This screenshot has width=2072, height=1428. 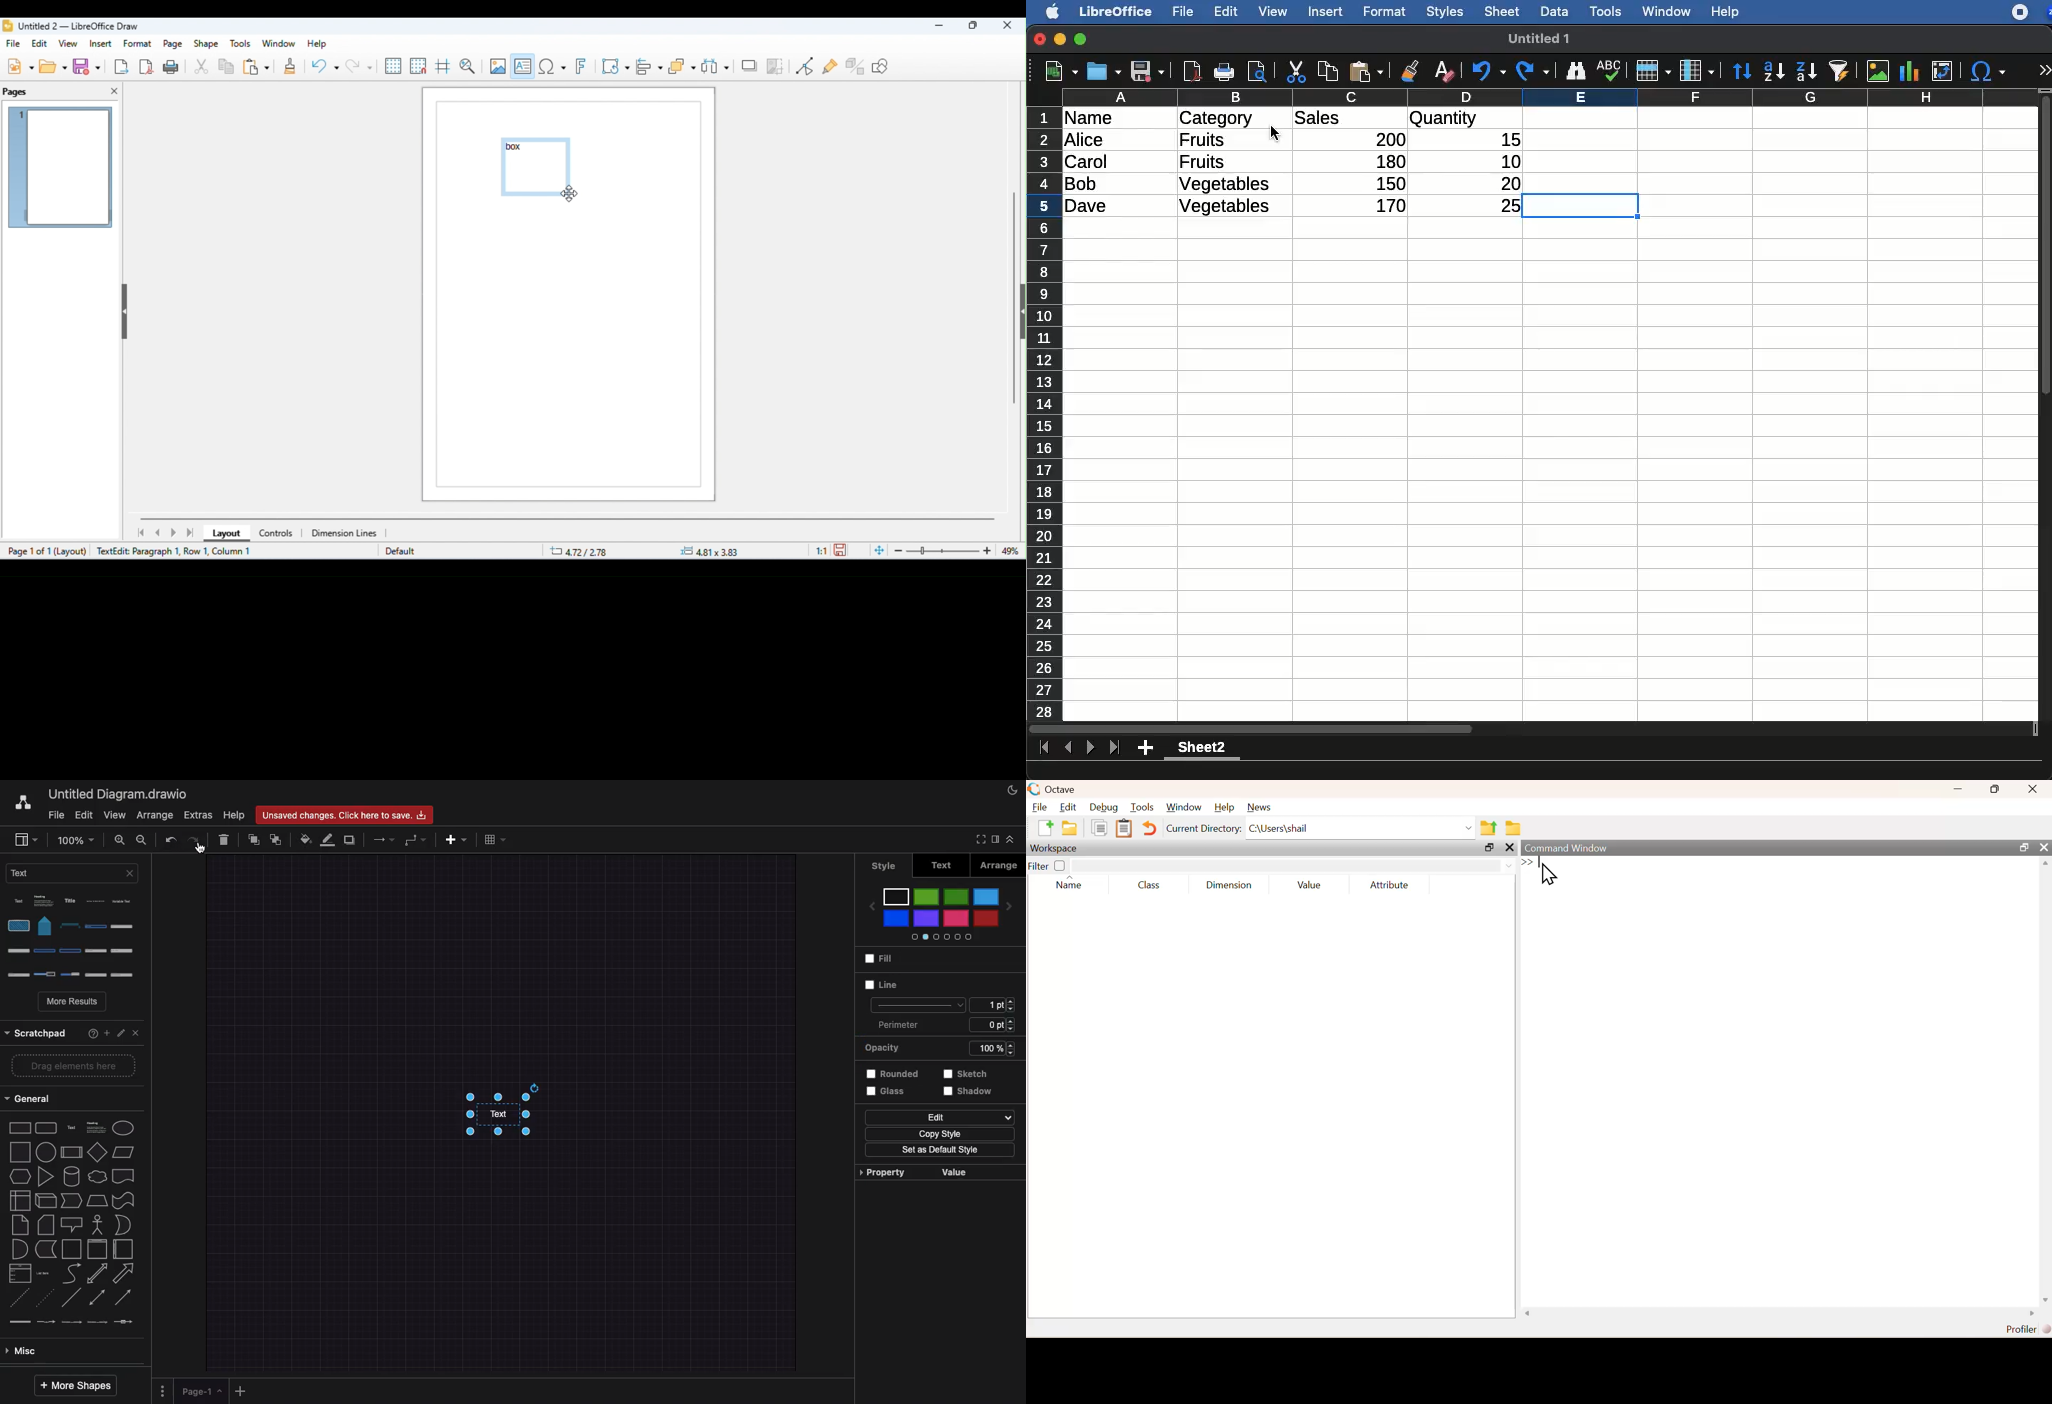 What do you see at coordinates (100, 43) in the screenshot?
I see `insert` at bounding box center [100, 43].